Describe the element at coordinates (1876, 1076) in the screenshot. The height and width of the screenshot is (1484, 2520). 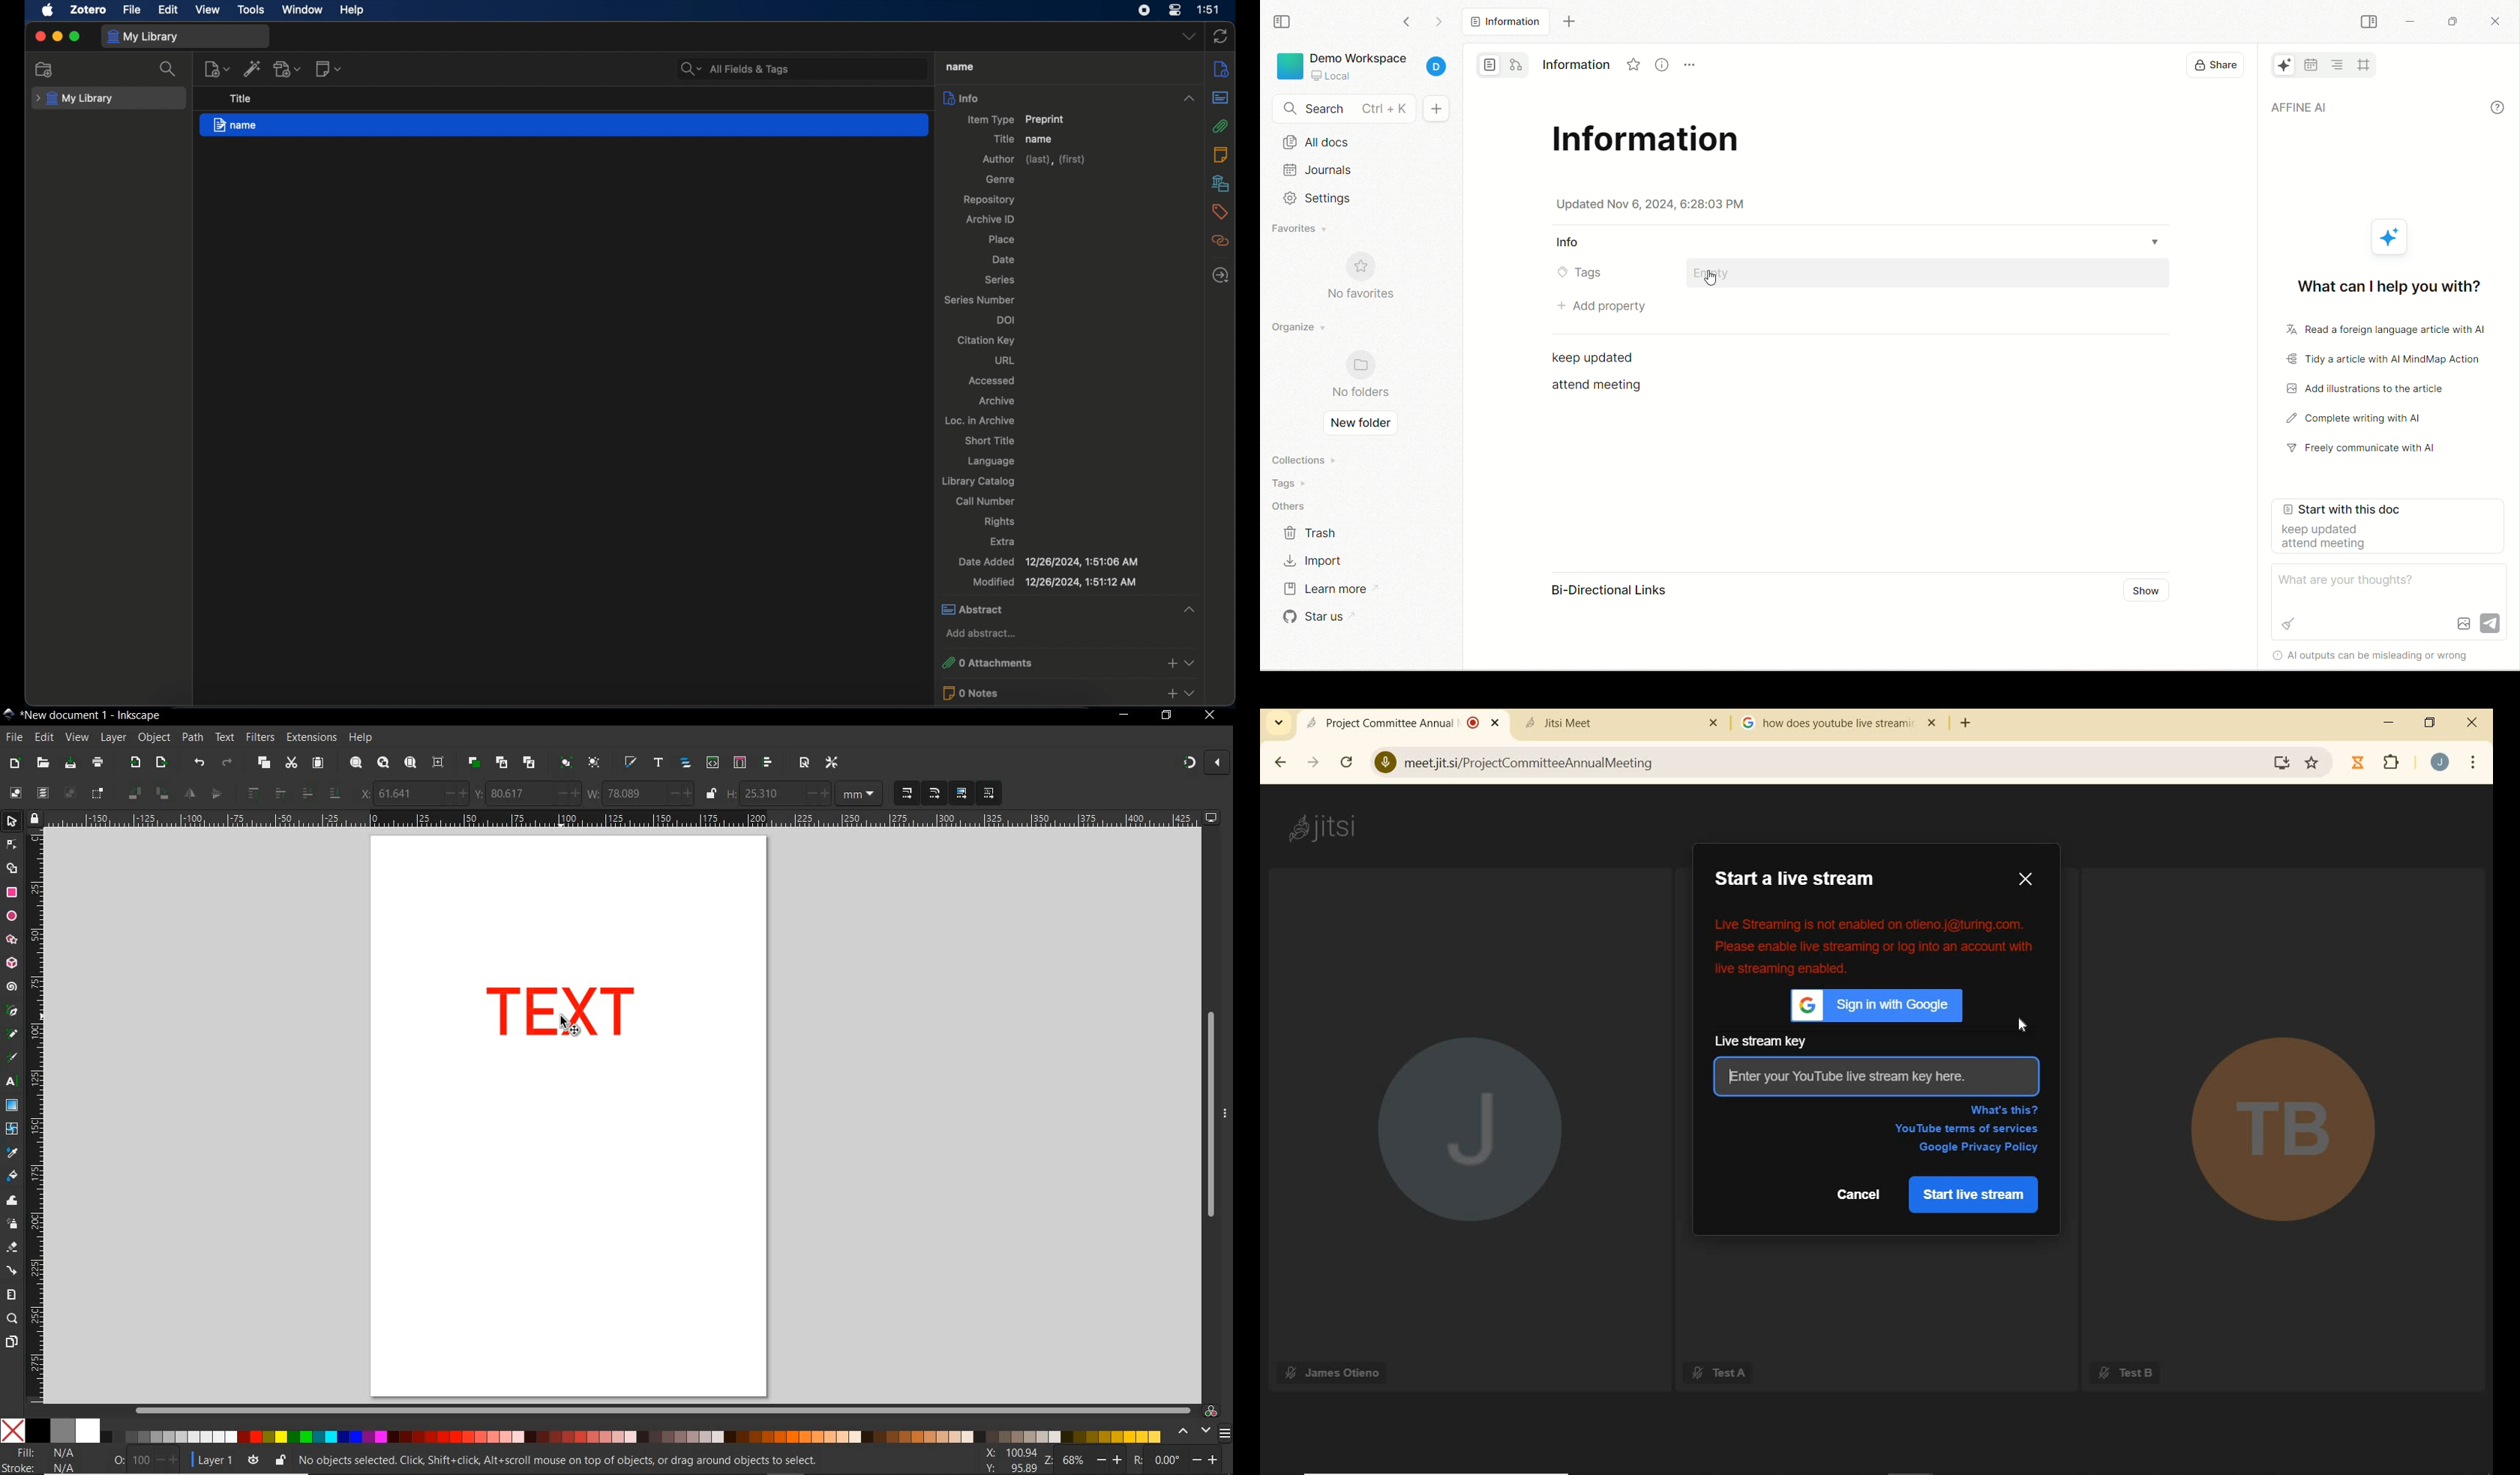
I see `enter your YouTube live stream key here` at that location.